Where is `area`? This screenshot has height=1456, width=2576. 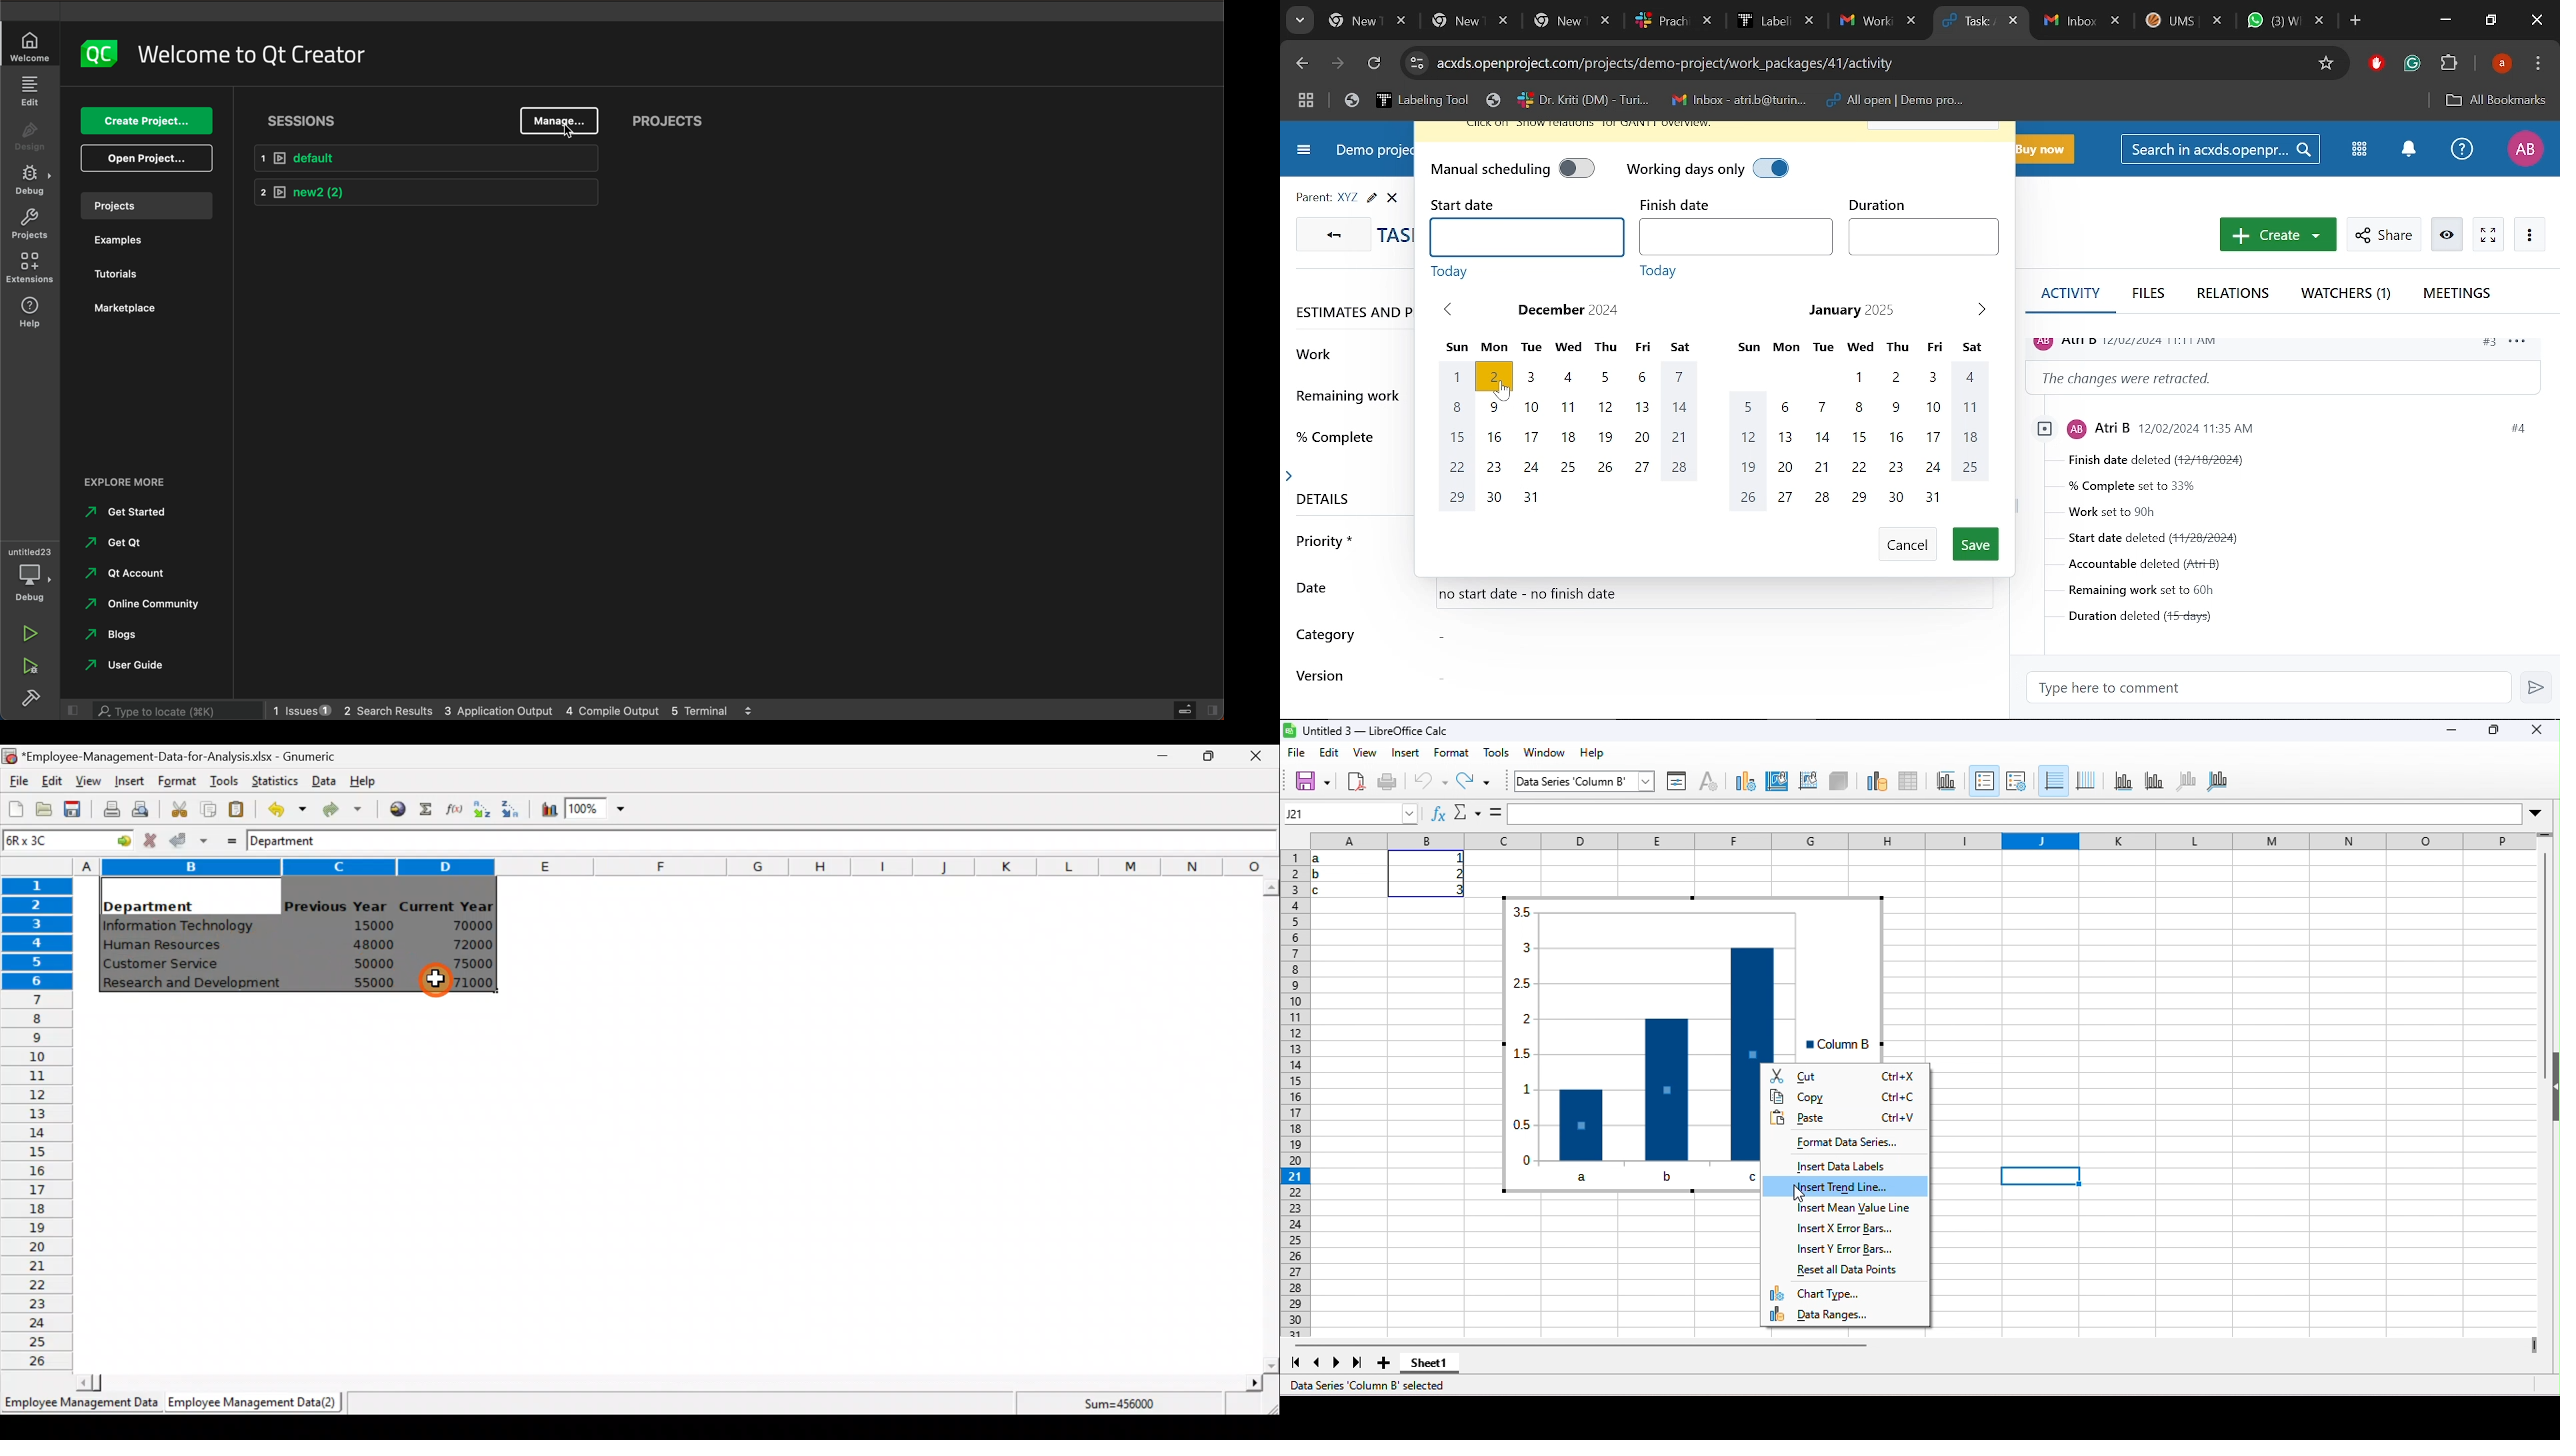
area is located at coordinates (1778, 783).